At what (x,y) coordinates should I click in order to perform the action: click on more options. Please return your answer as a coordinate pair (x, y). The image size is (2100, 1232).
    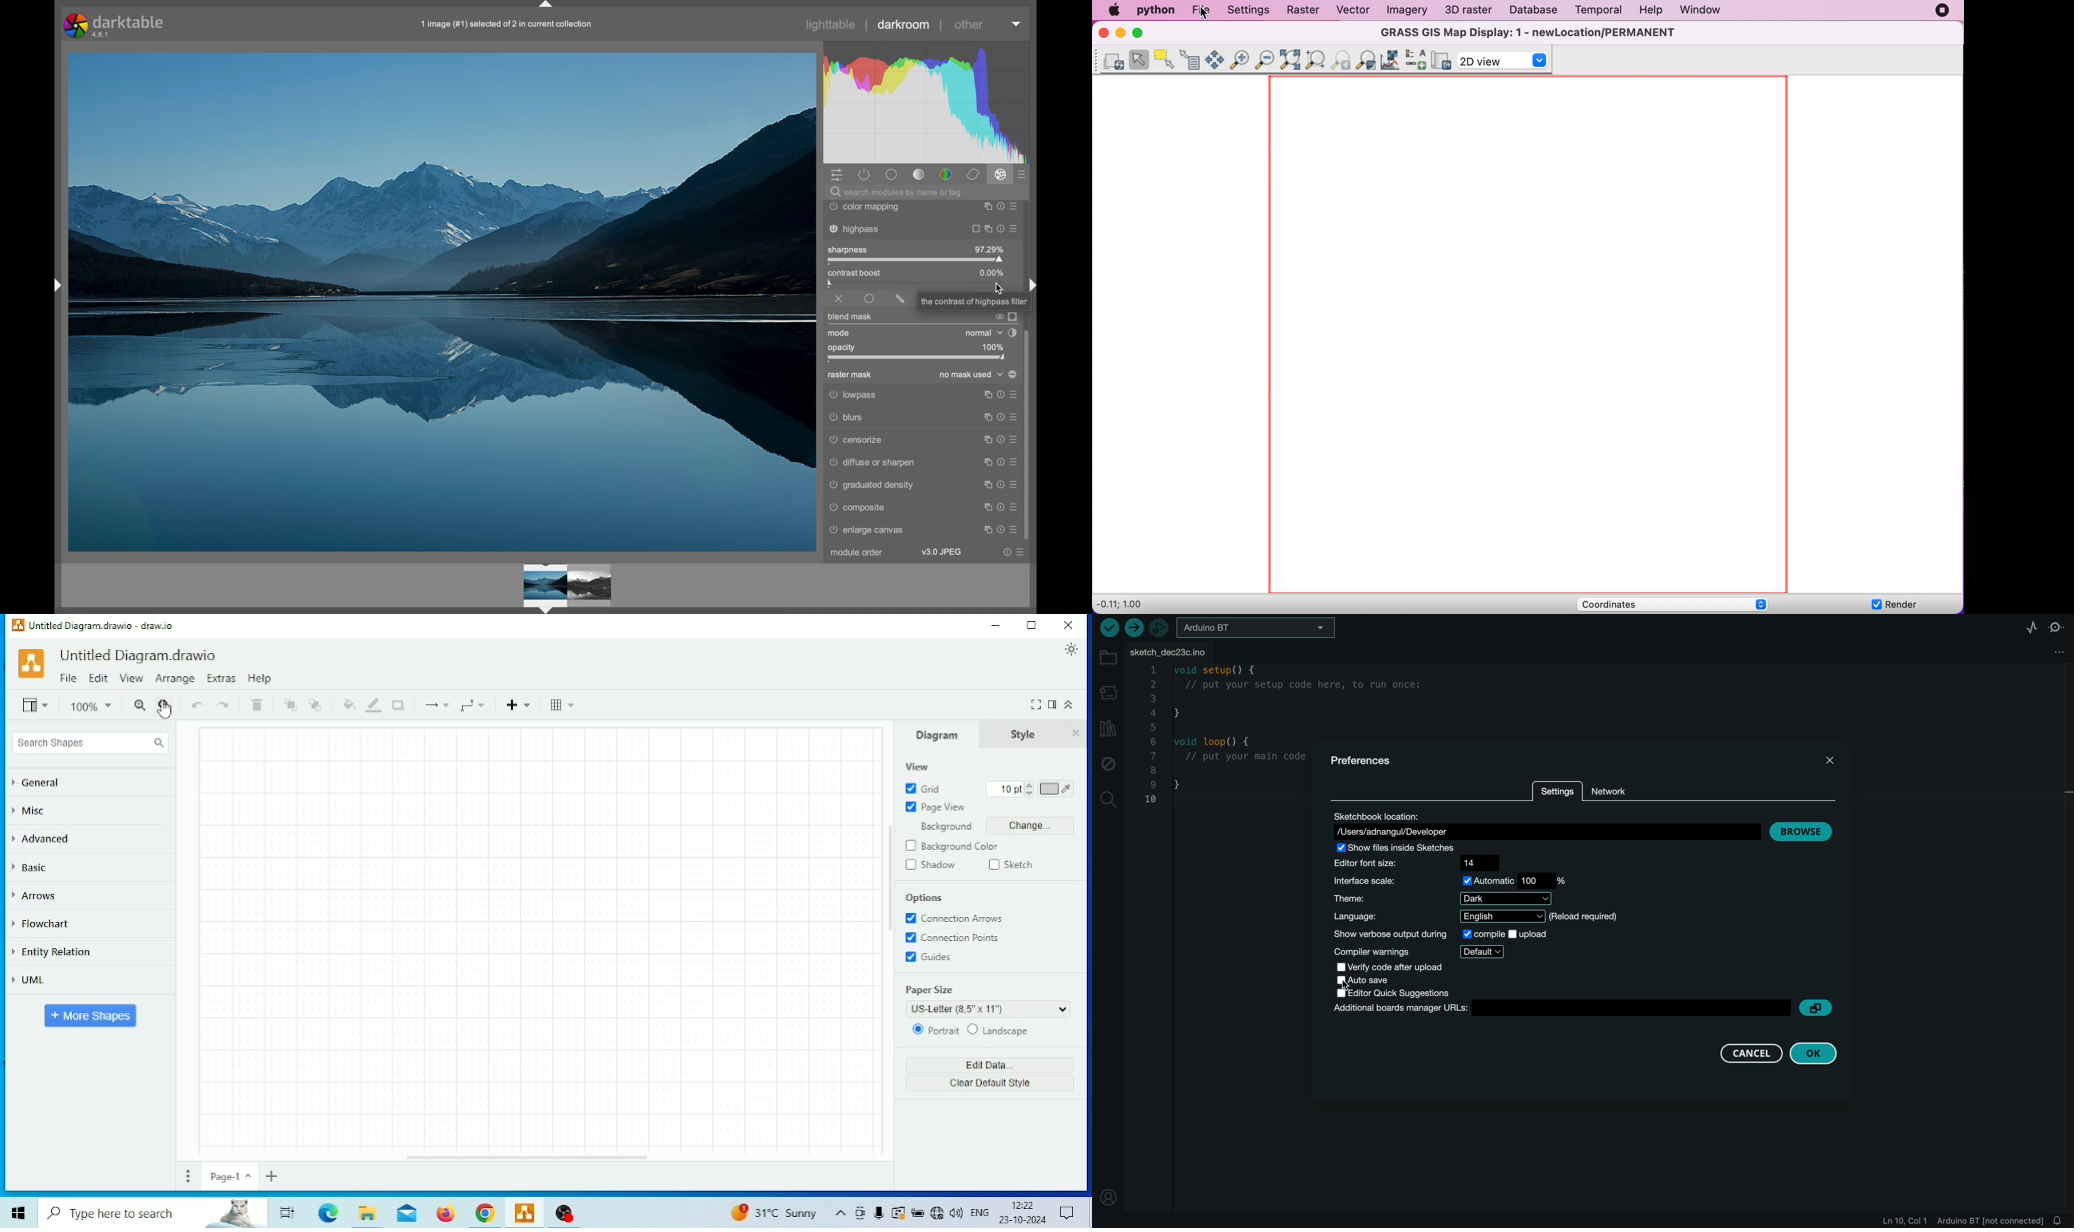
    Looking at the image, I should click on (1001, 485).